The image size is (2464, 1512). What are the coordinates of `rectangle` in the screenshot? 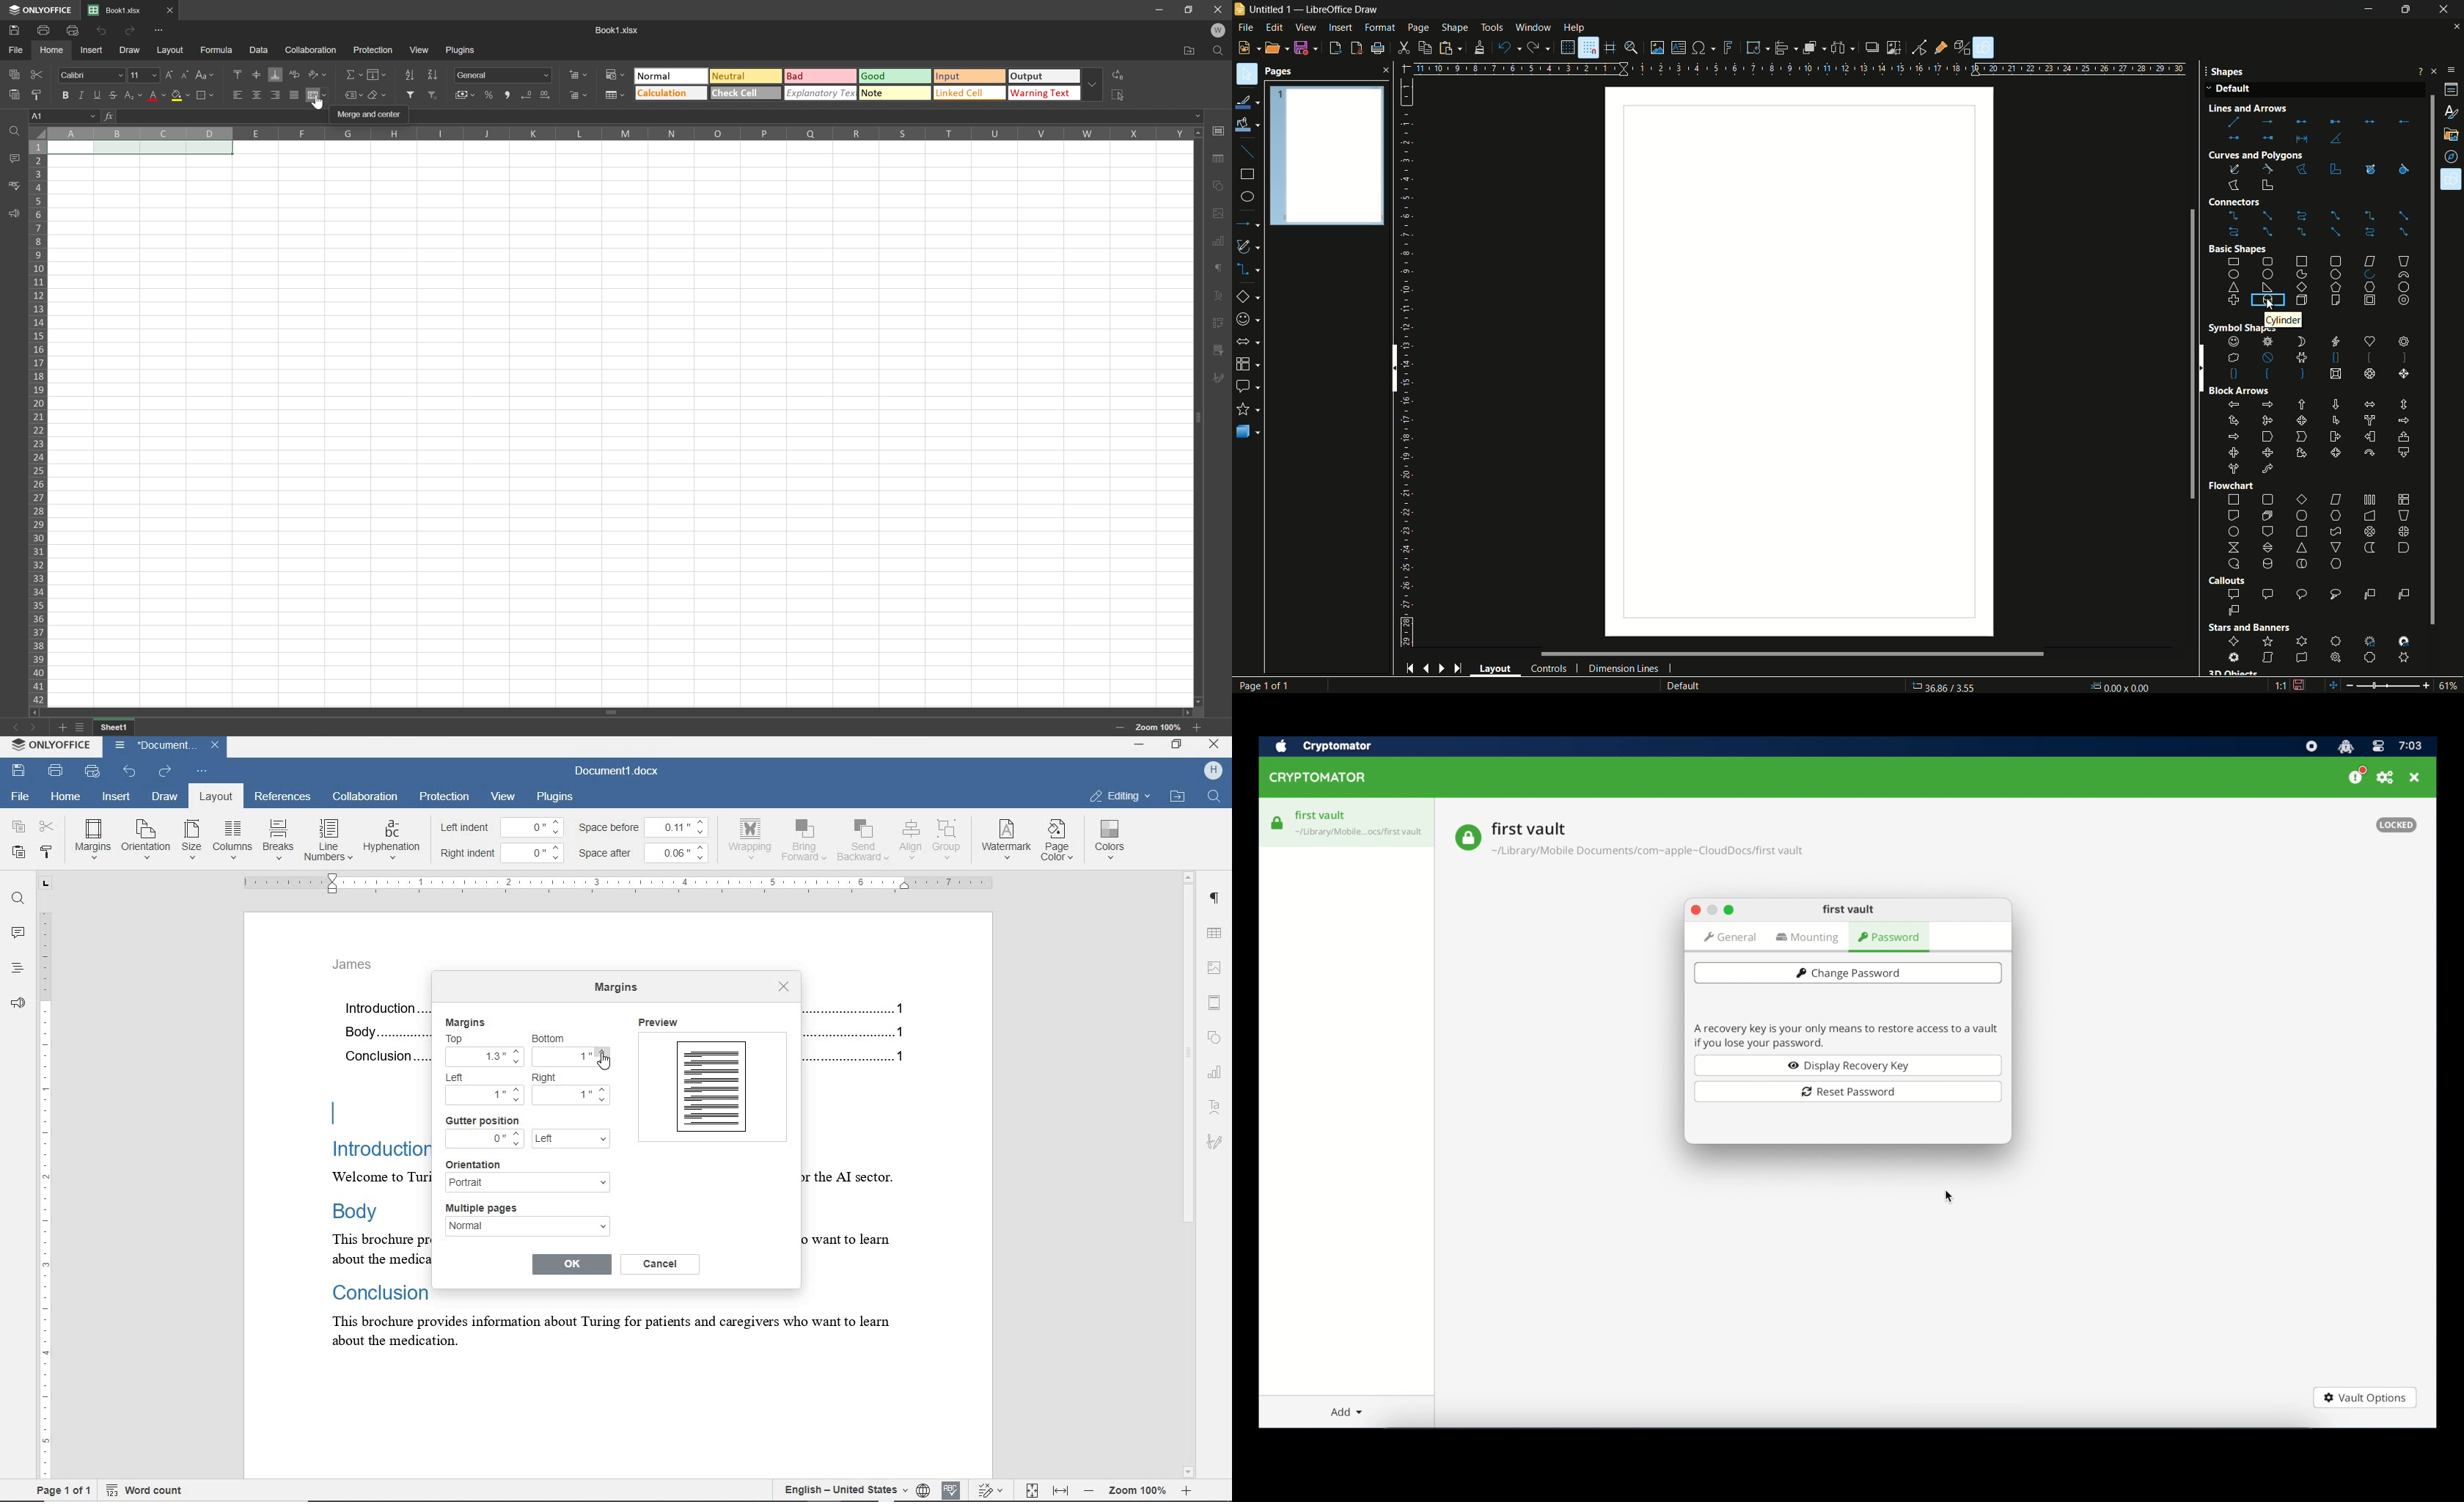 It's located at (1247, 174).